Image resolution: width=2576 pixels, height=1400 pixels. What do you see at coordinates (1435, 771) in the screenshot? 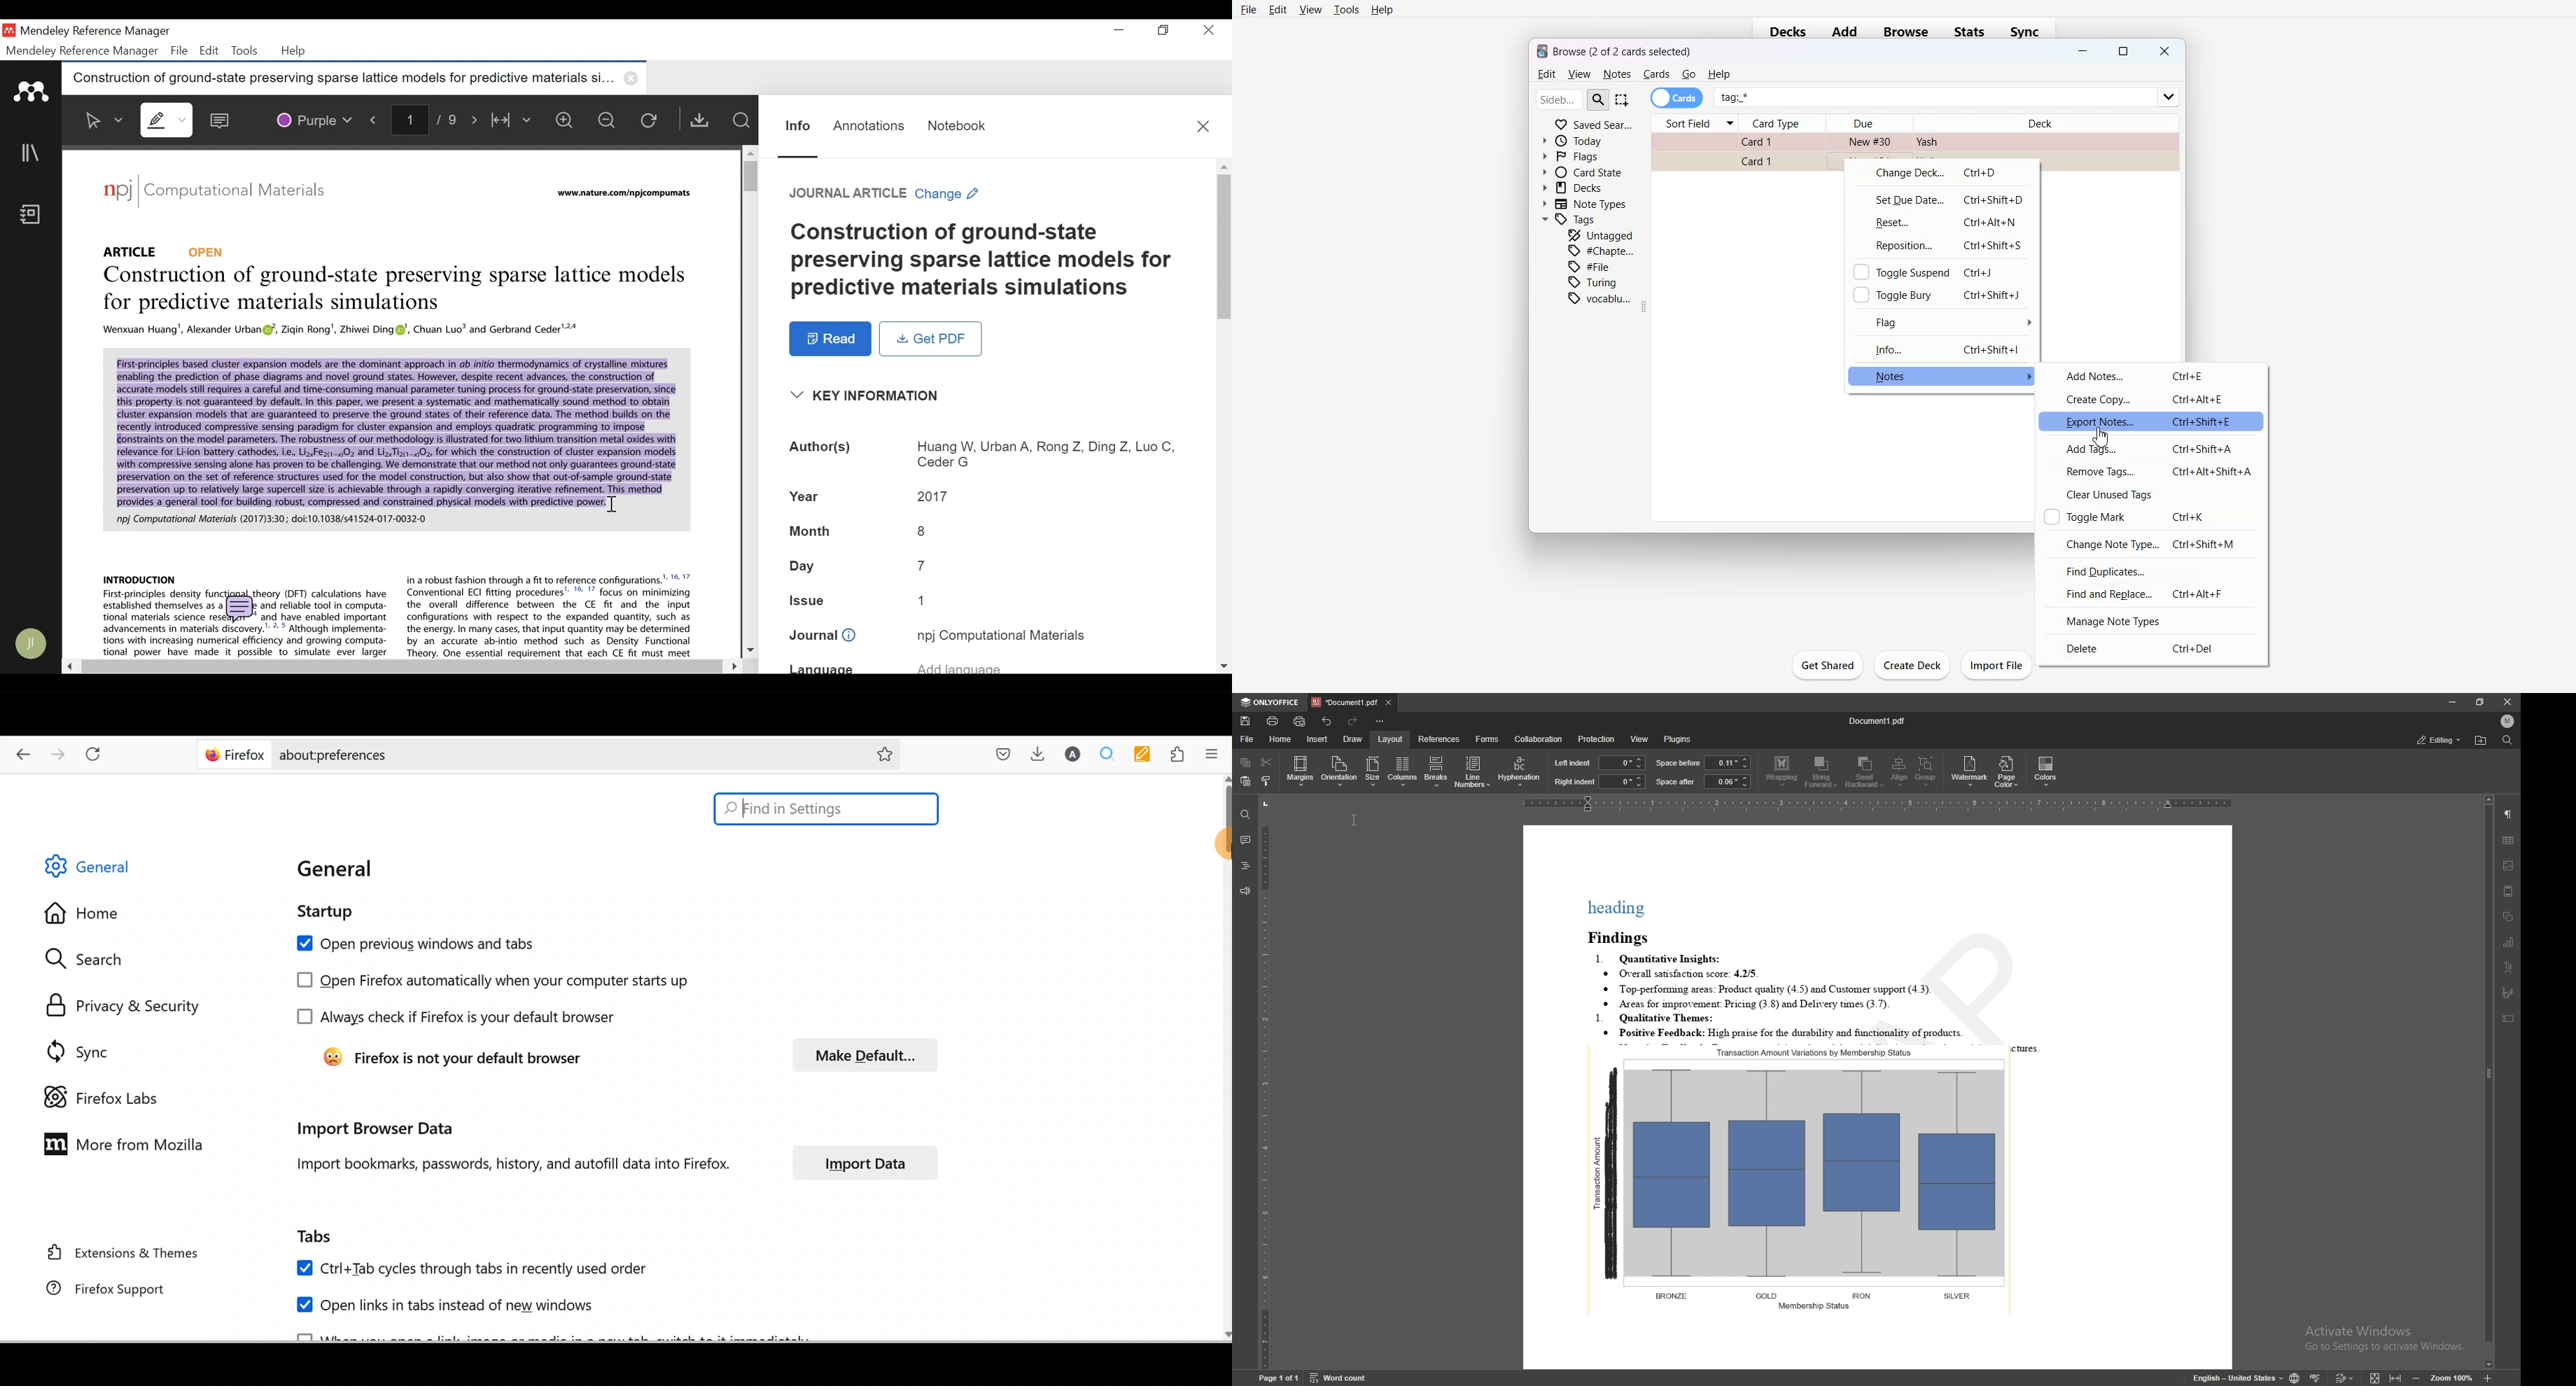
I see `breaks` at bounding box center [1435, 771].